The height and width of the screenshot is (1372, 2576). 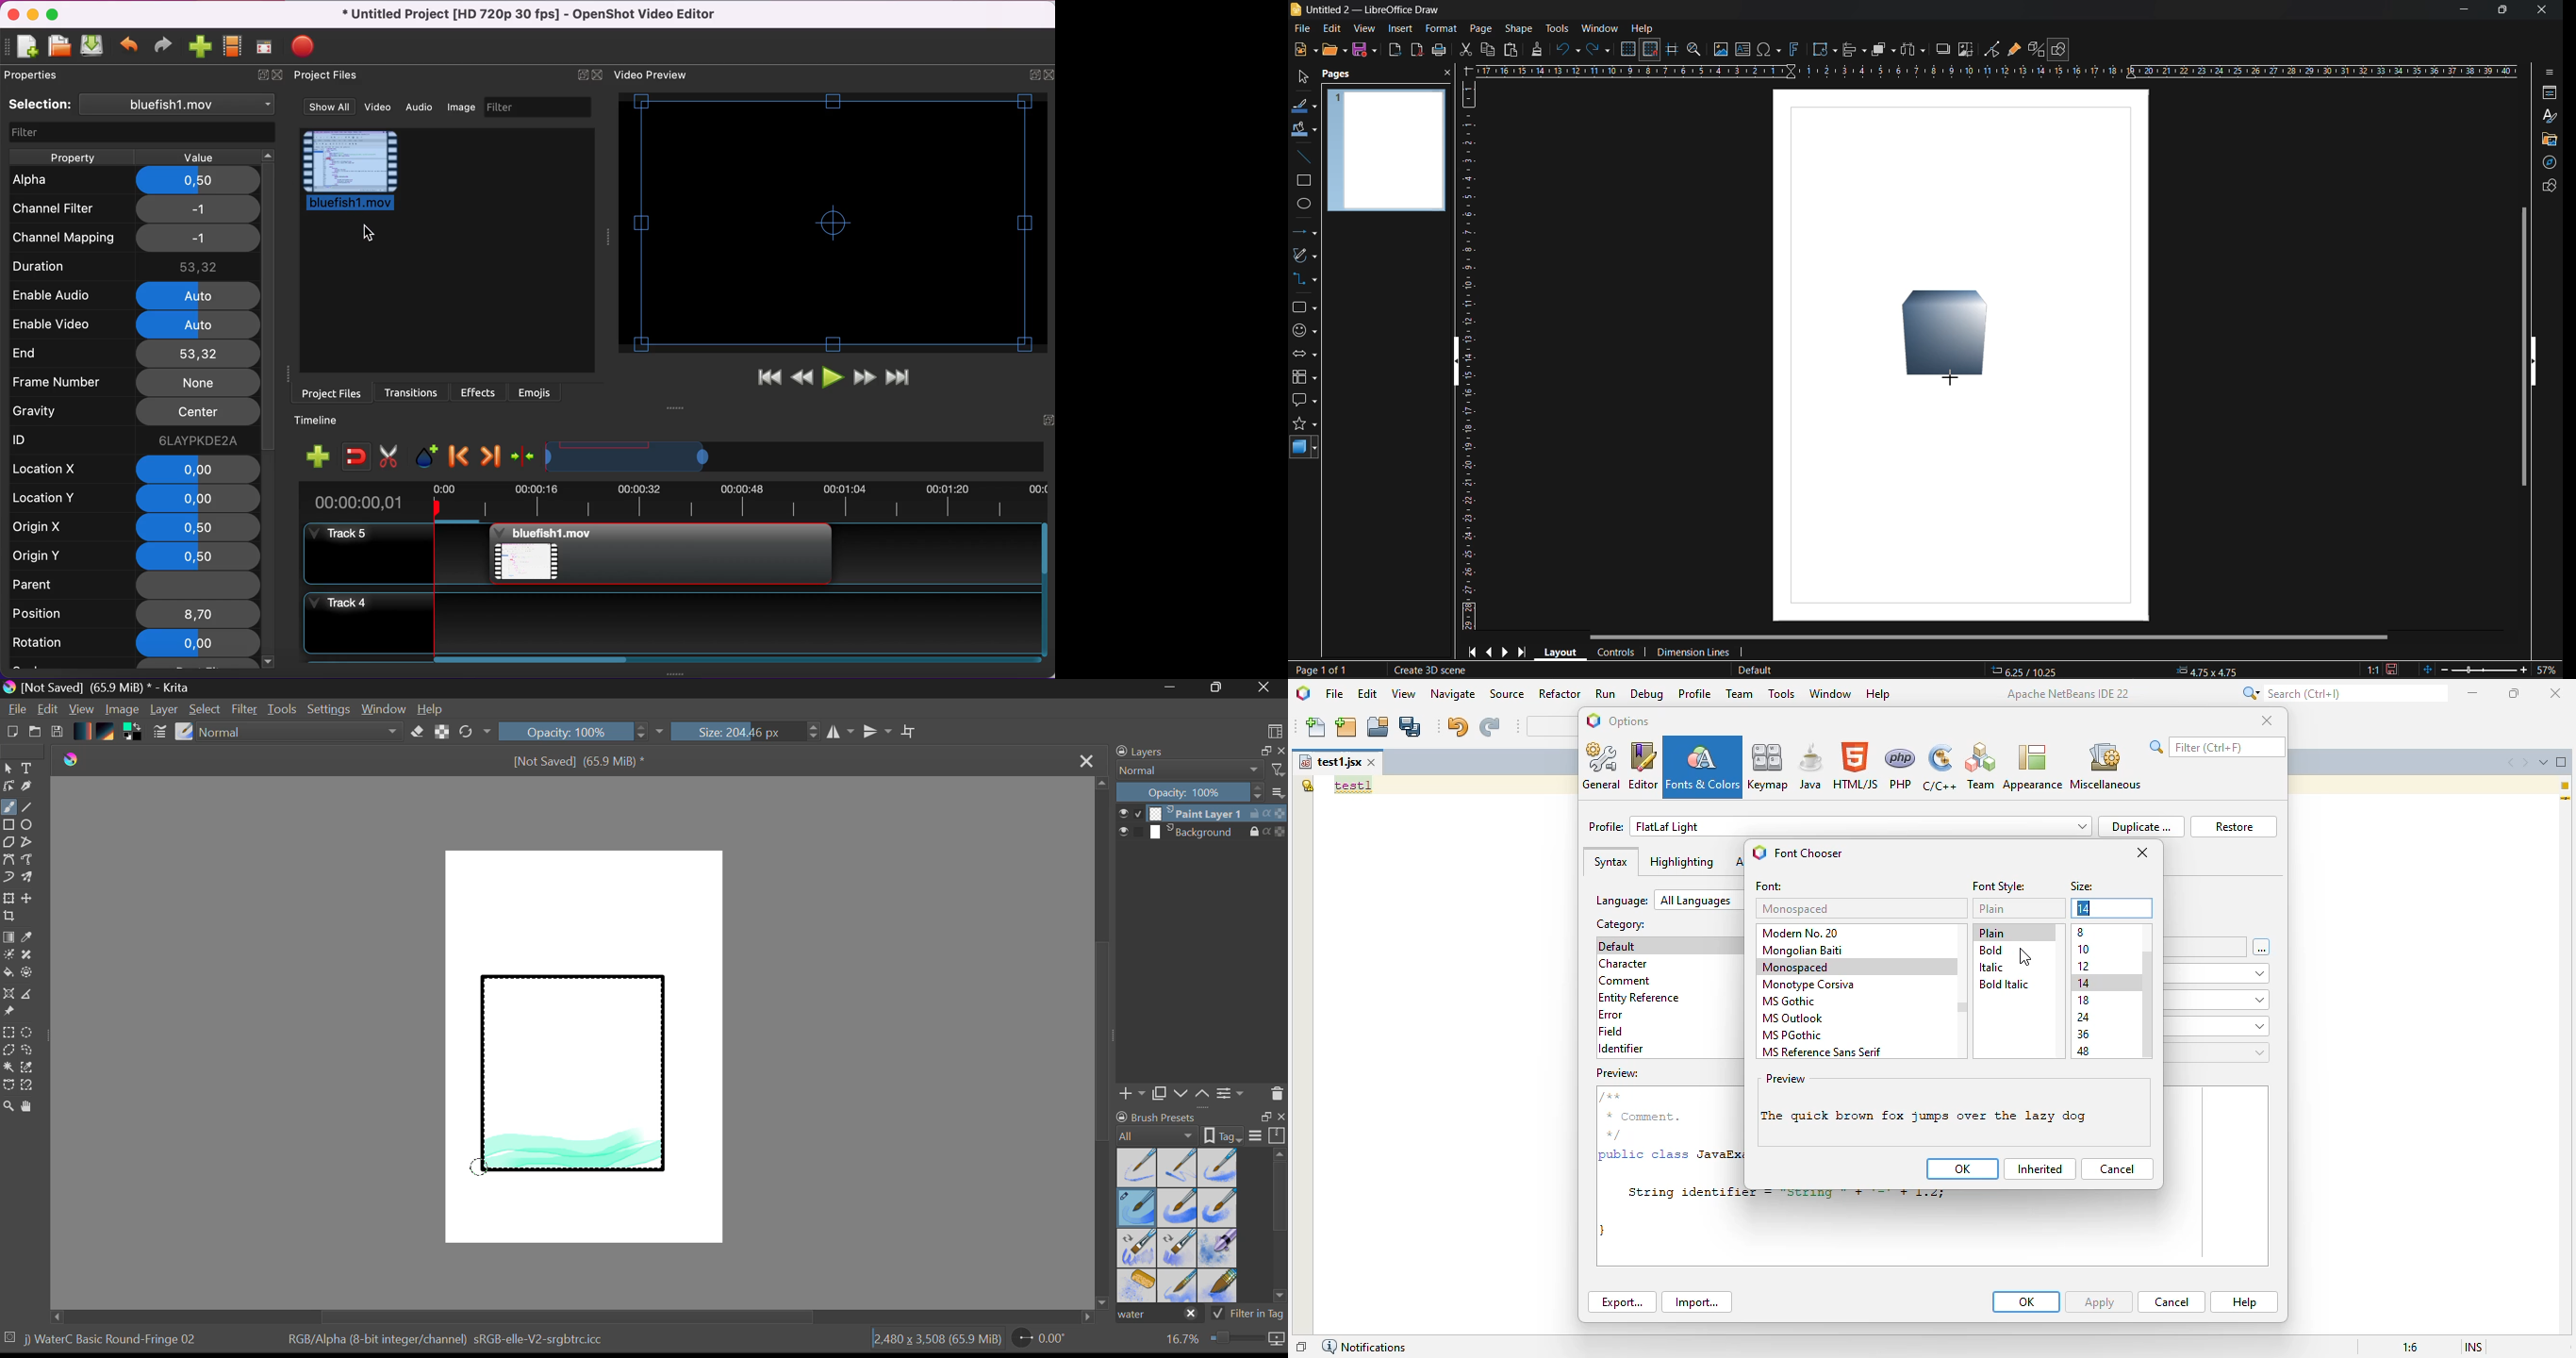 What do you see at coordinates (1218, 1250) in the screenshot?
I see `Water C - Special Blobs` at bounding box center [1218, 1250].